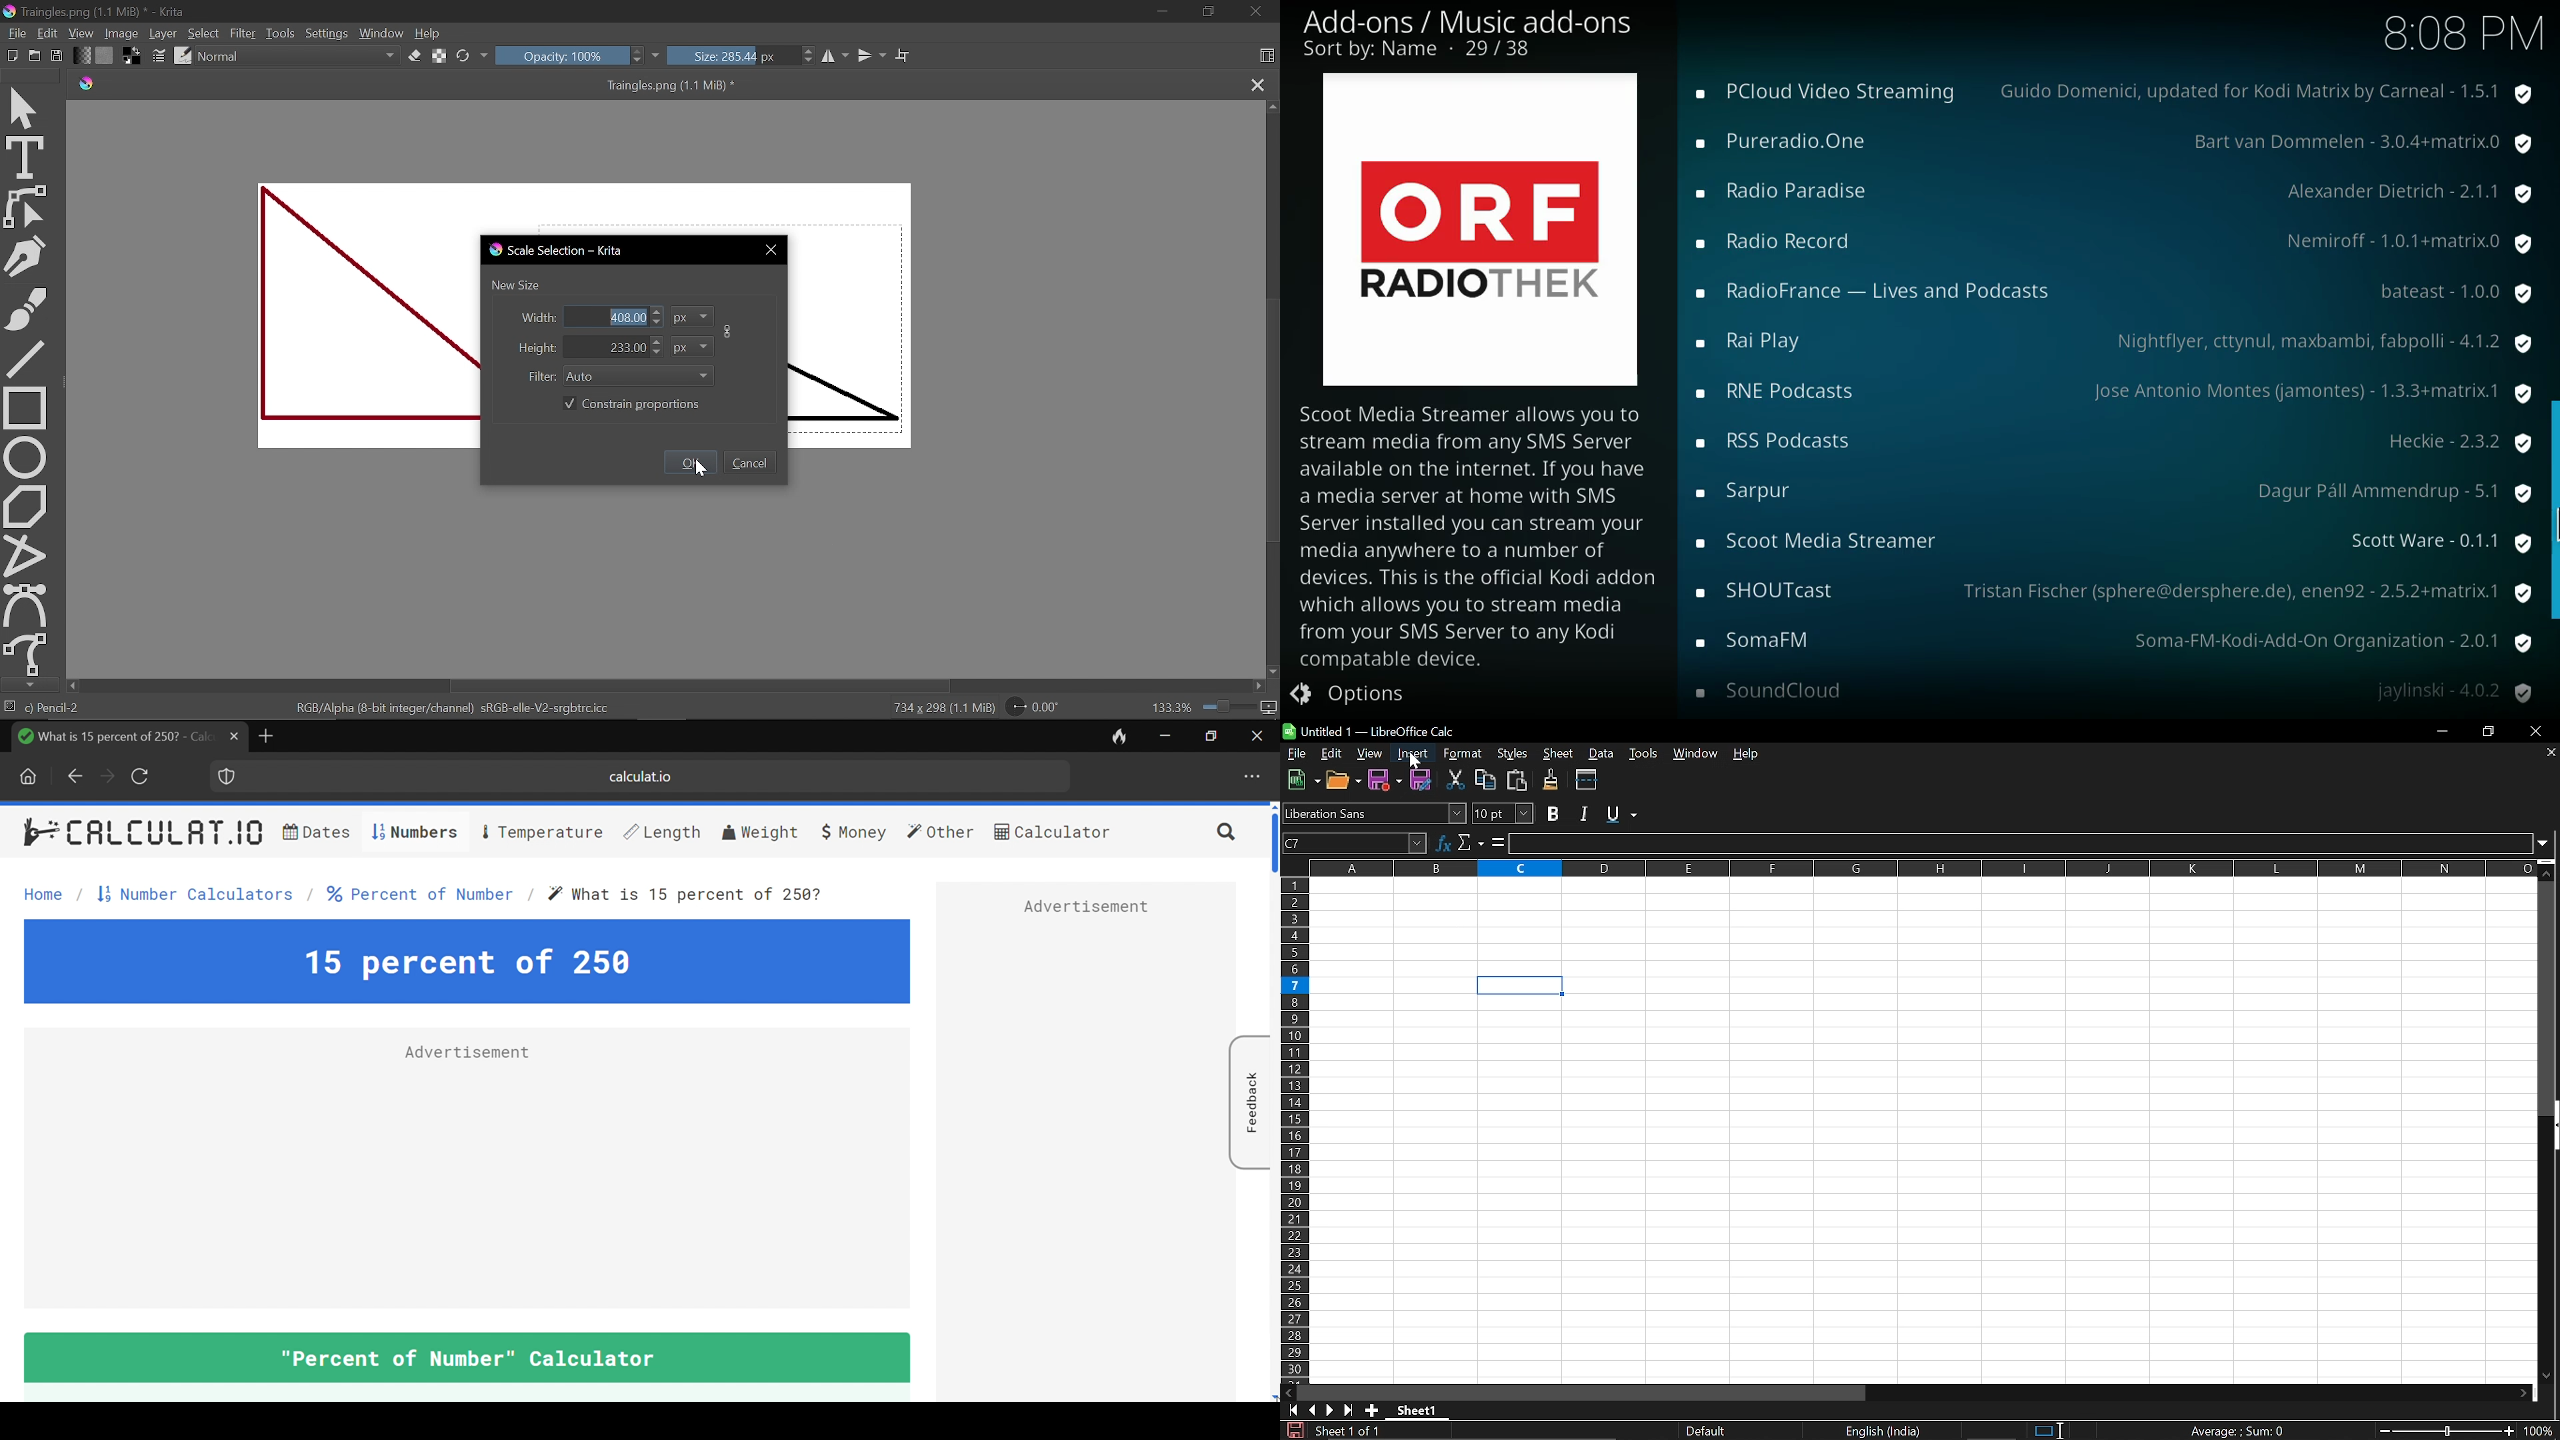 This screenshot has height=1456, width=2576. Describe the element at coordinates (106, 56) in the screenshot. I see `Pattern fill` at that location.